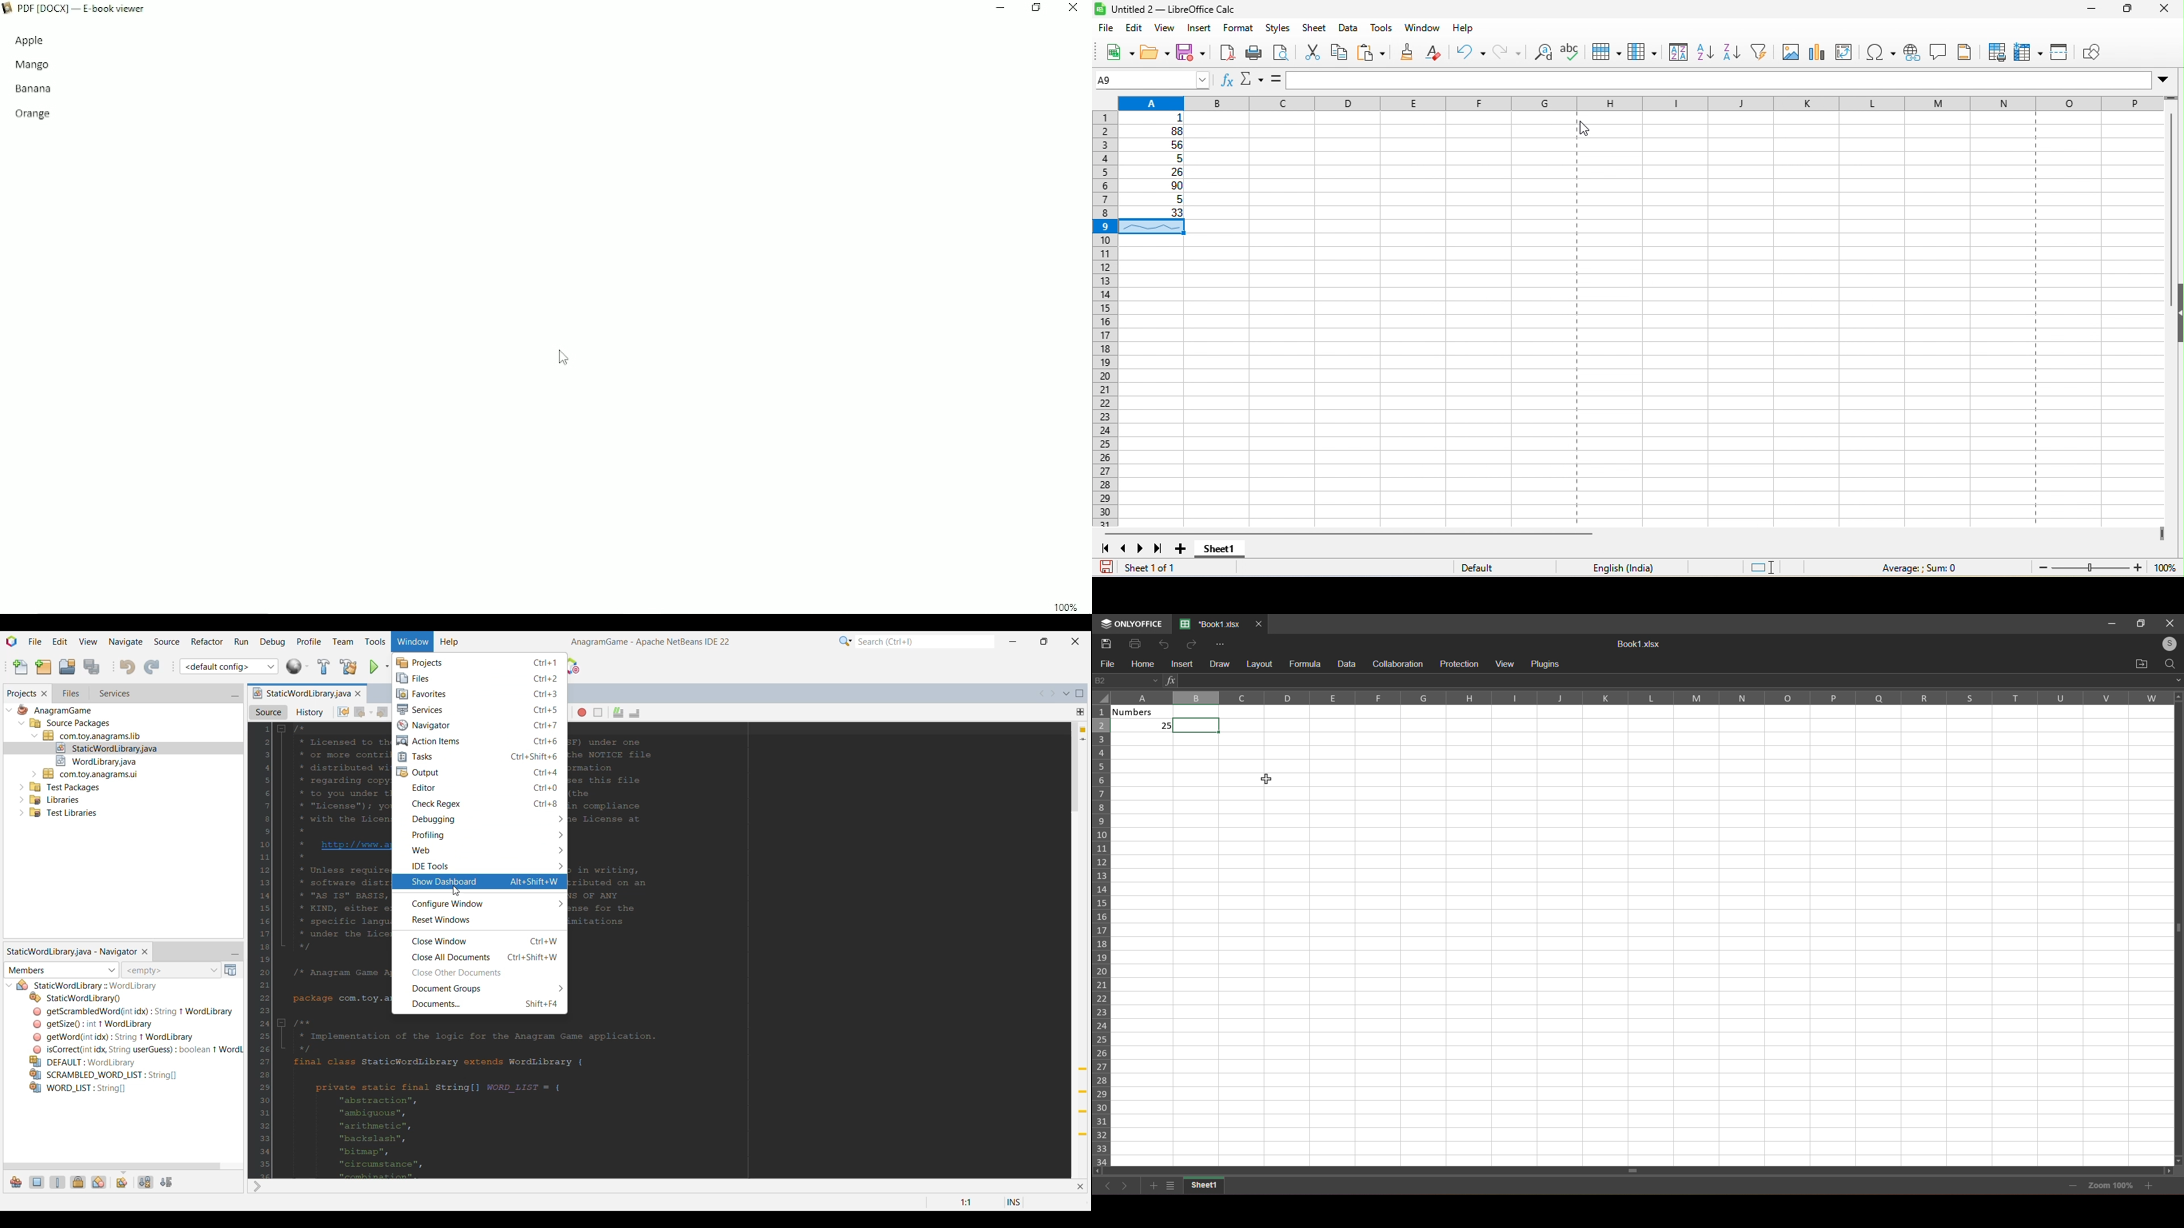 This screenshot has height=1232, width=2184. What do you see at coordinates (71, 951) in the screenshot?
I see `Static world library tab` at bounding box center [71, 951].